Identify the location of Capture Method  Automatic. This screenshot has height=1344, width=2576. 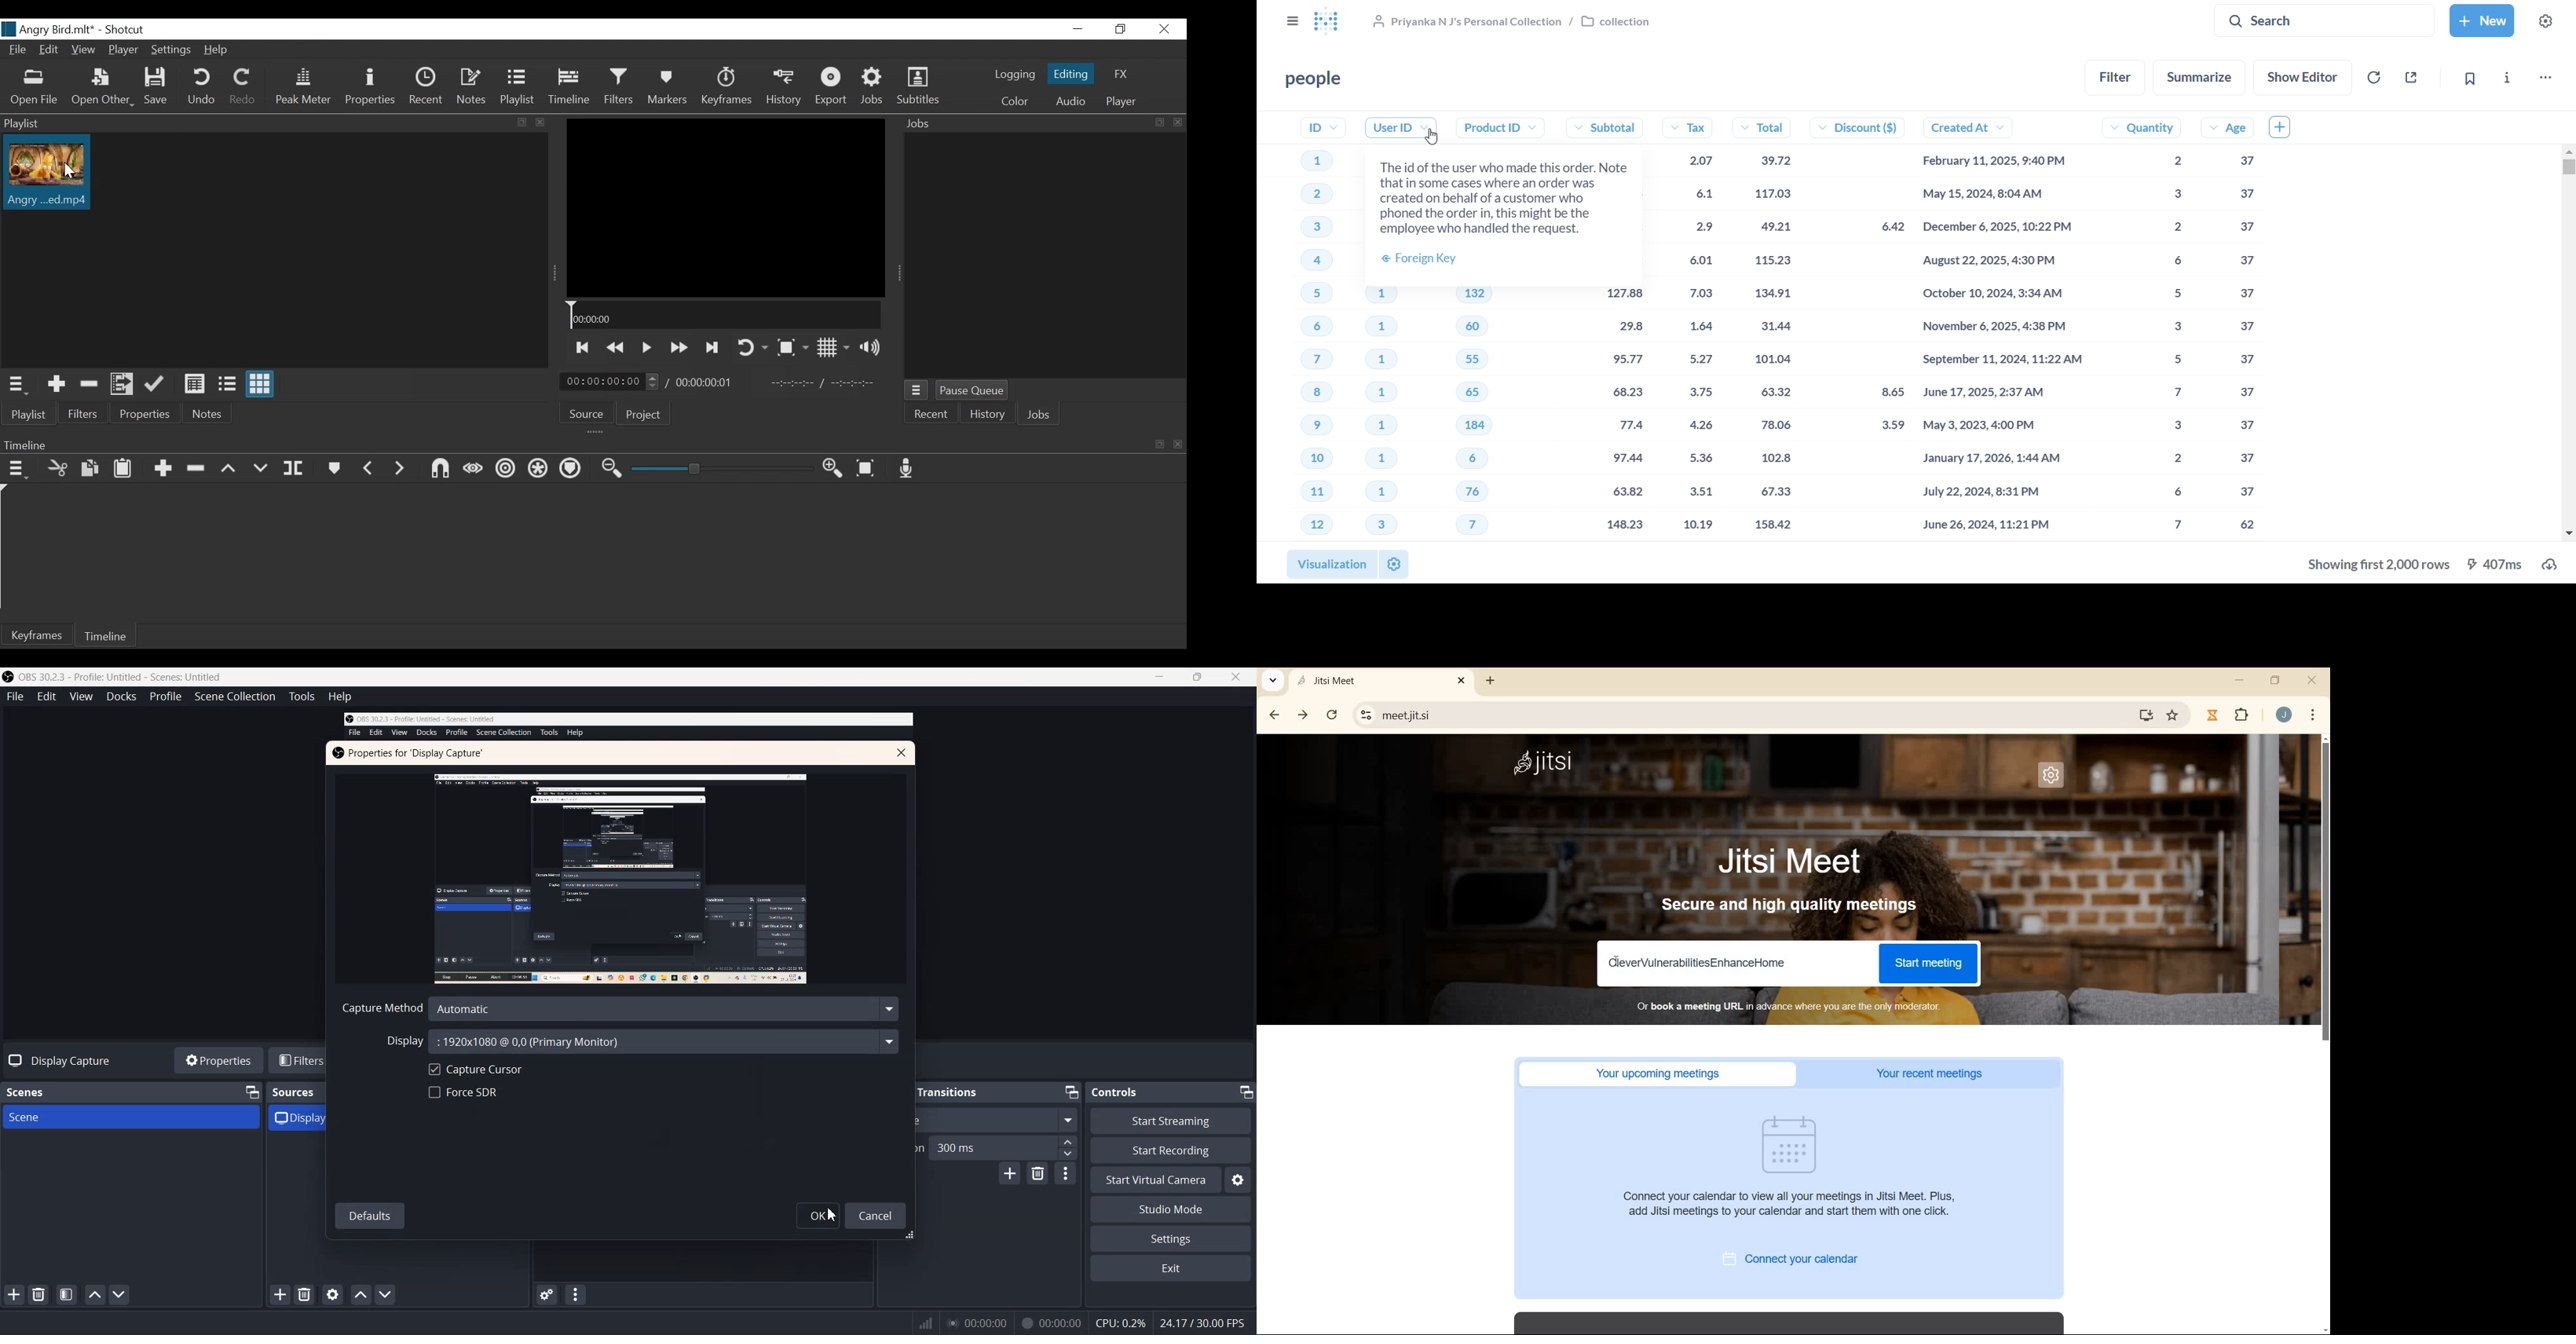
(620, 1008).